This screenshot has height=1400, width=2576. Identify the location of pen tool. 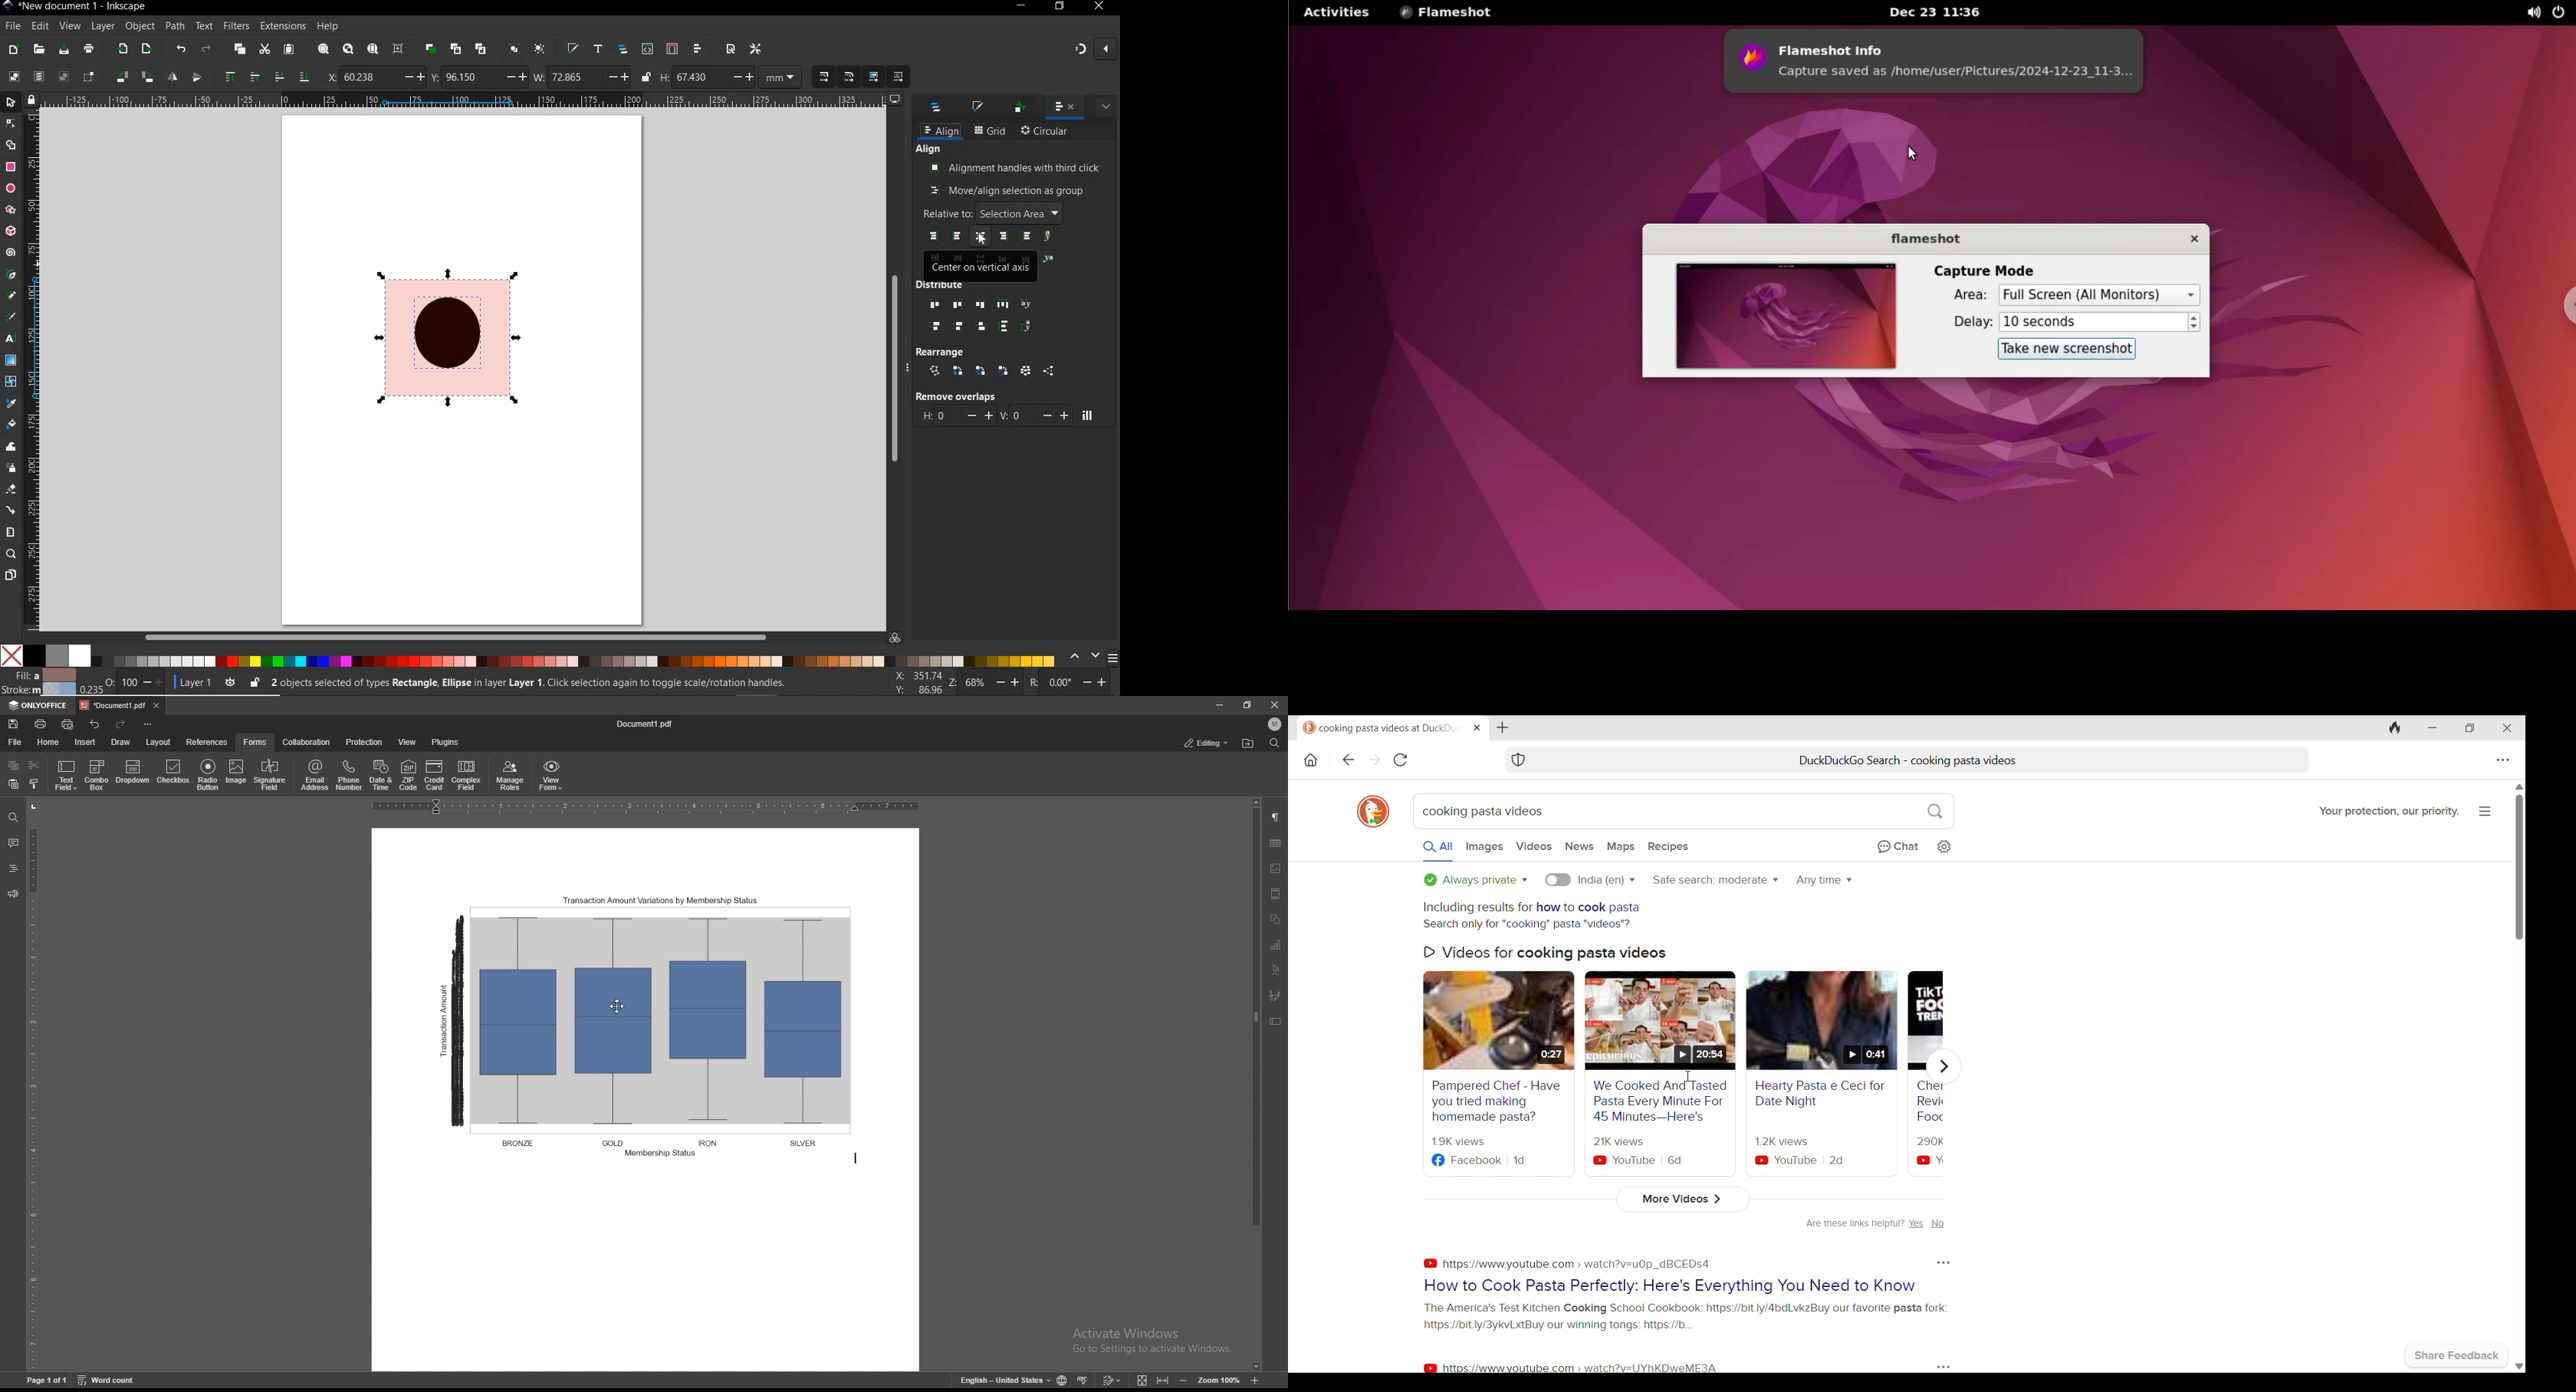
(10, 273).